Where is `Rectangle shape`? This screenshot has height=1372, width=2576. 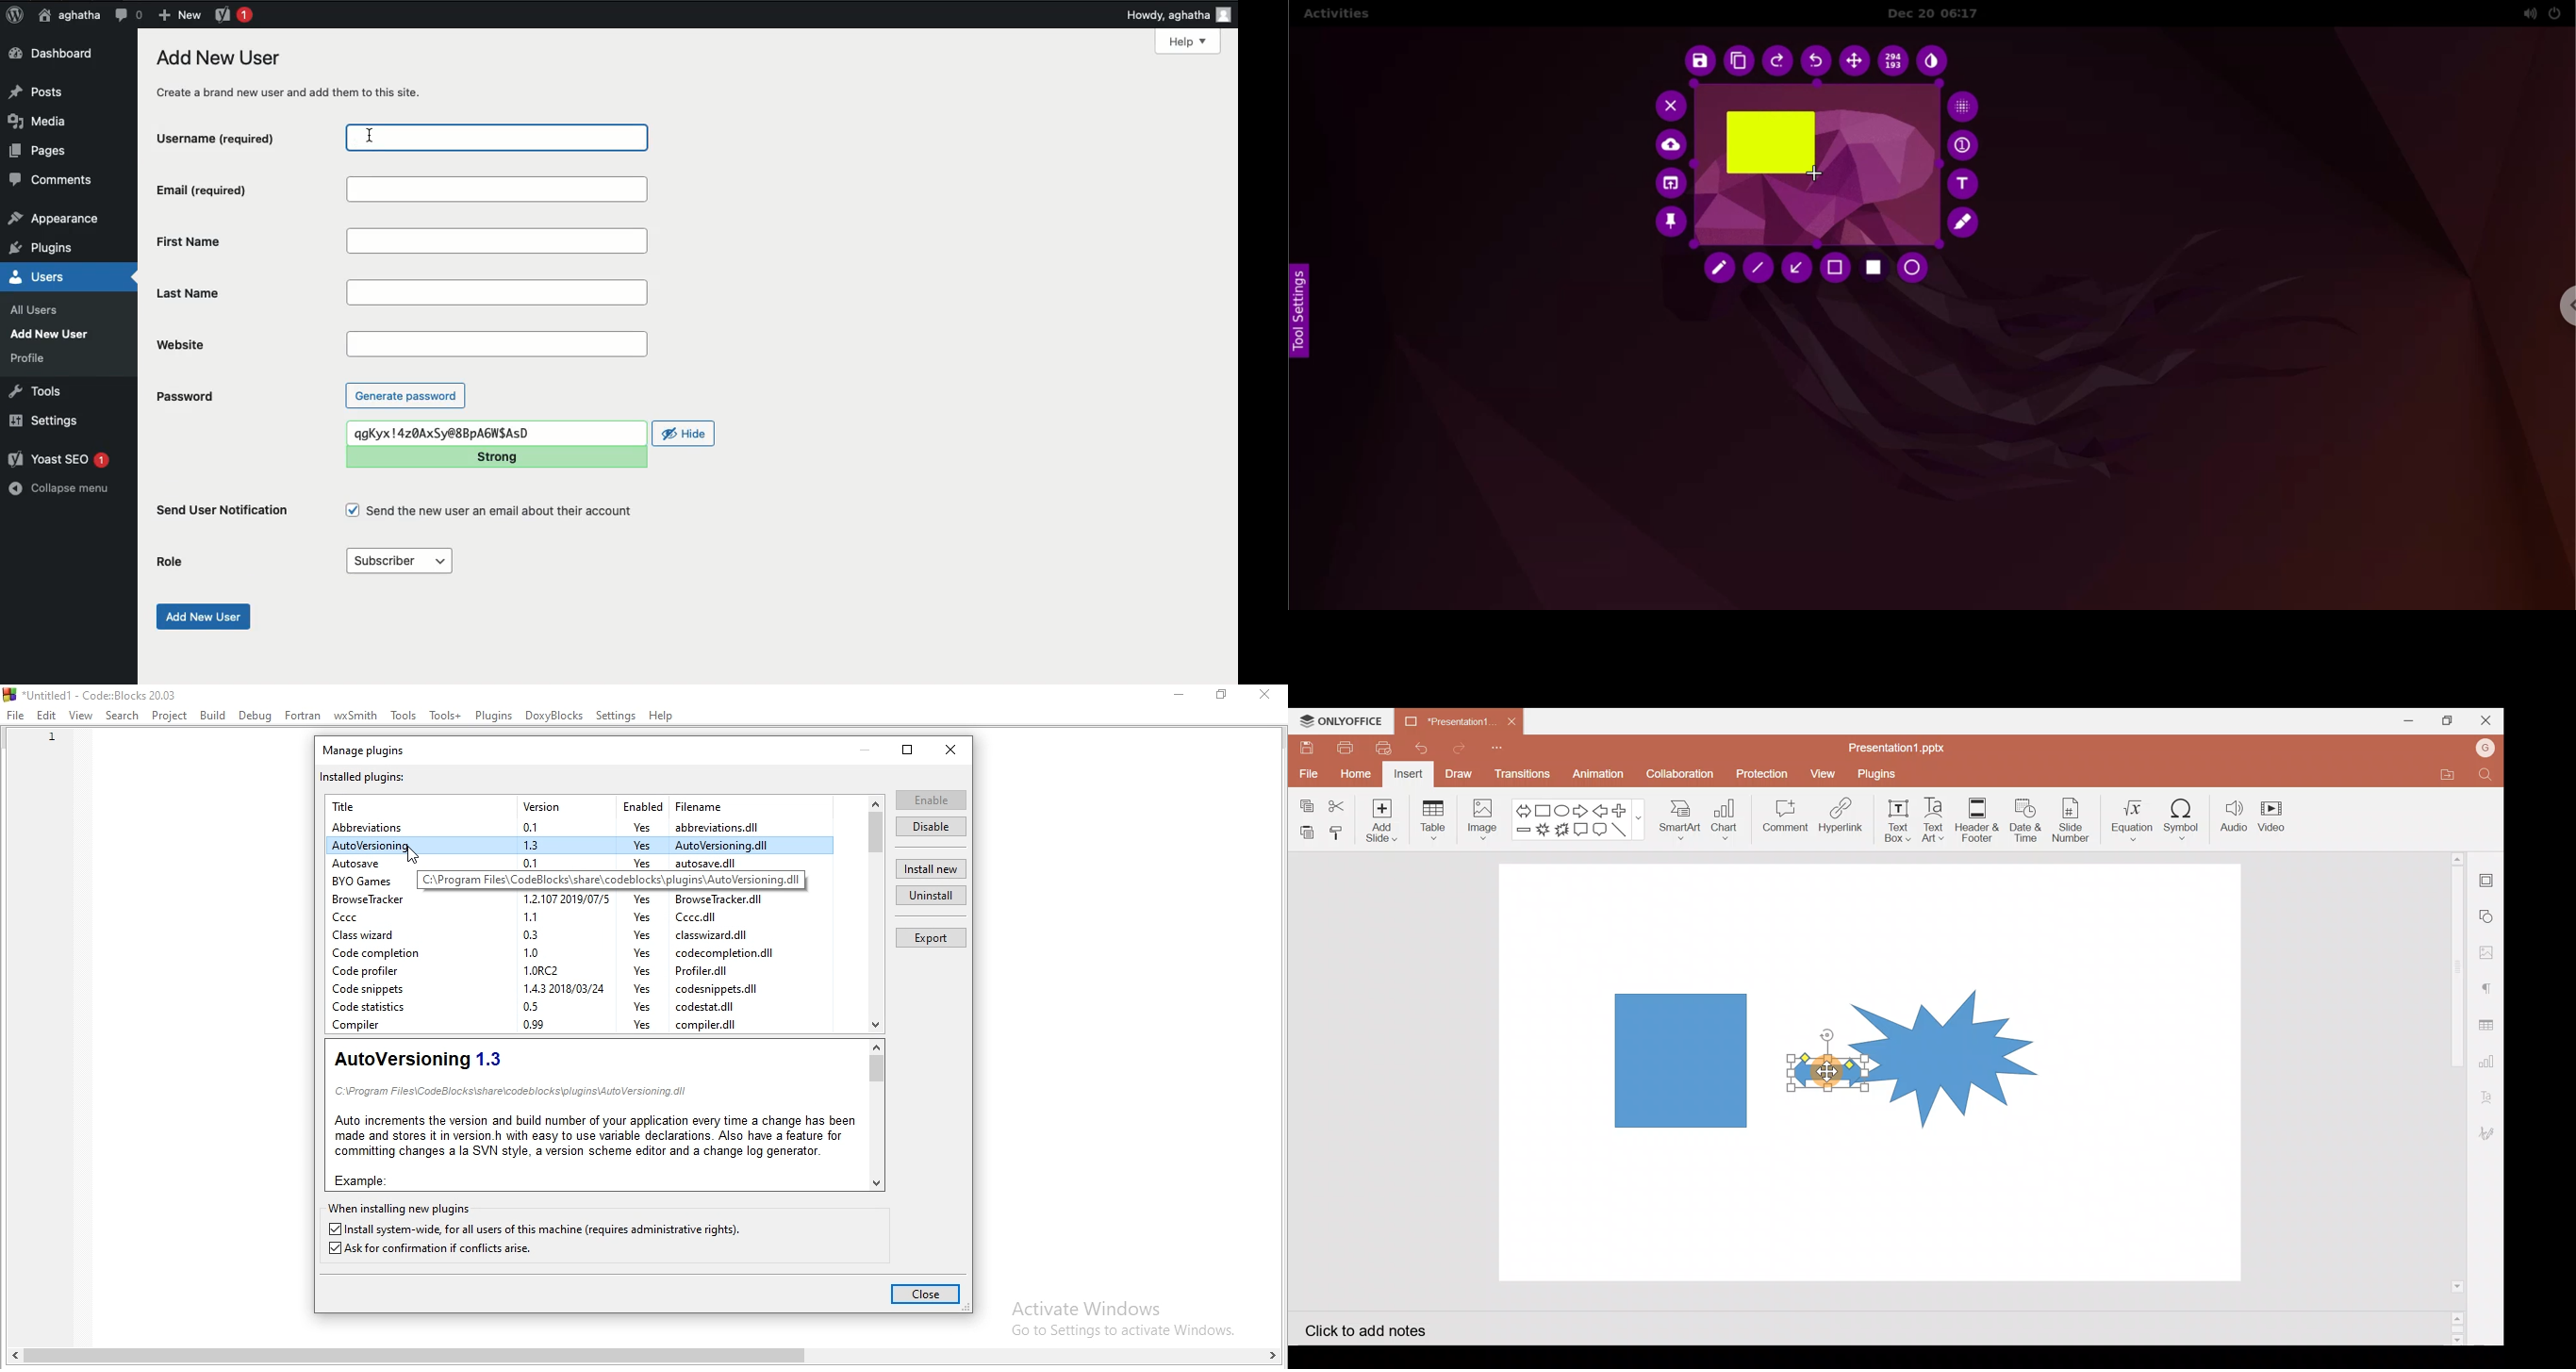 Rectangle shape is located at coordinates (1679, 1059).